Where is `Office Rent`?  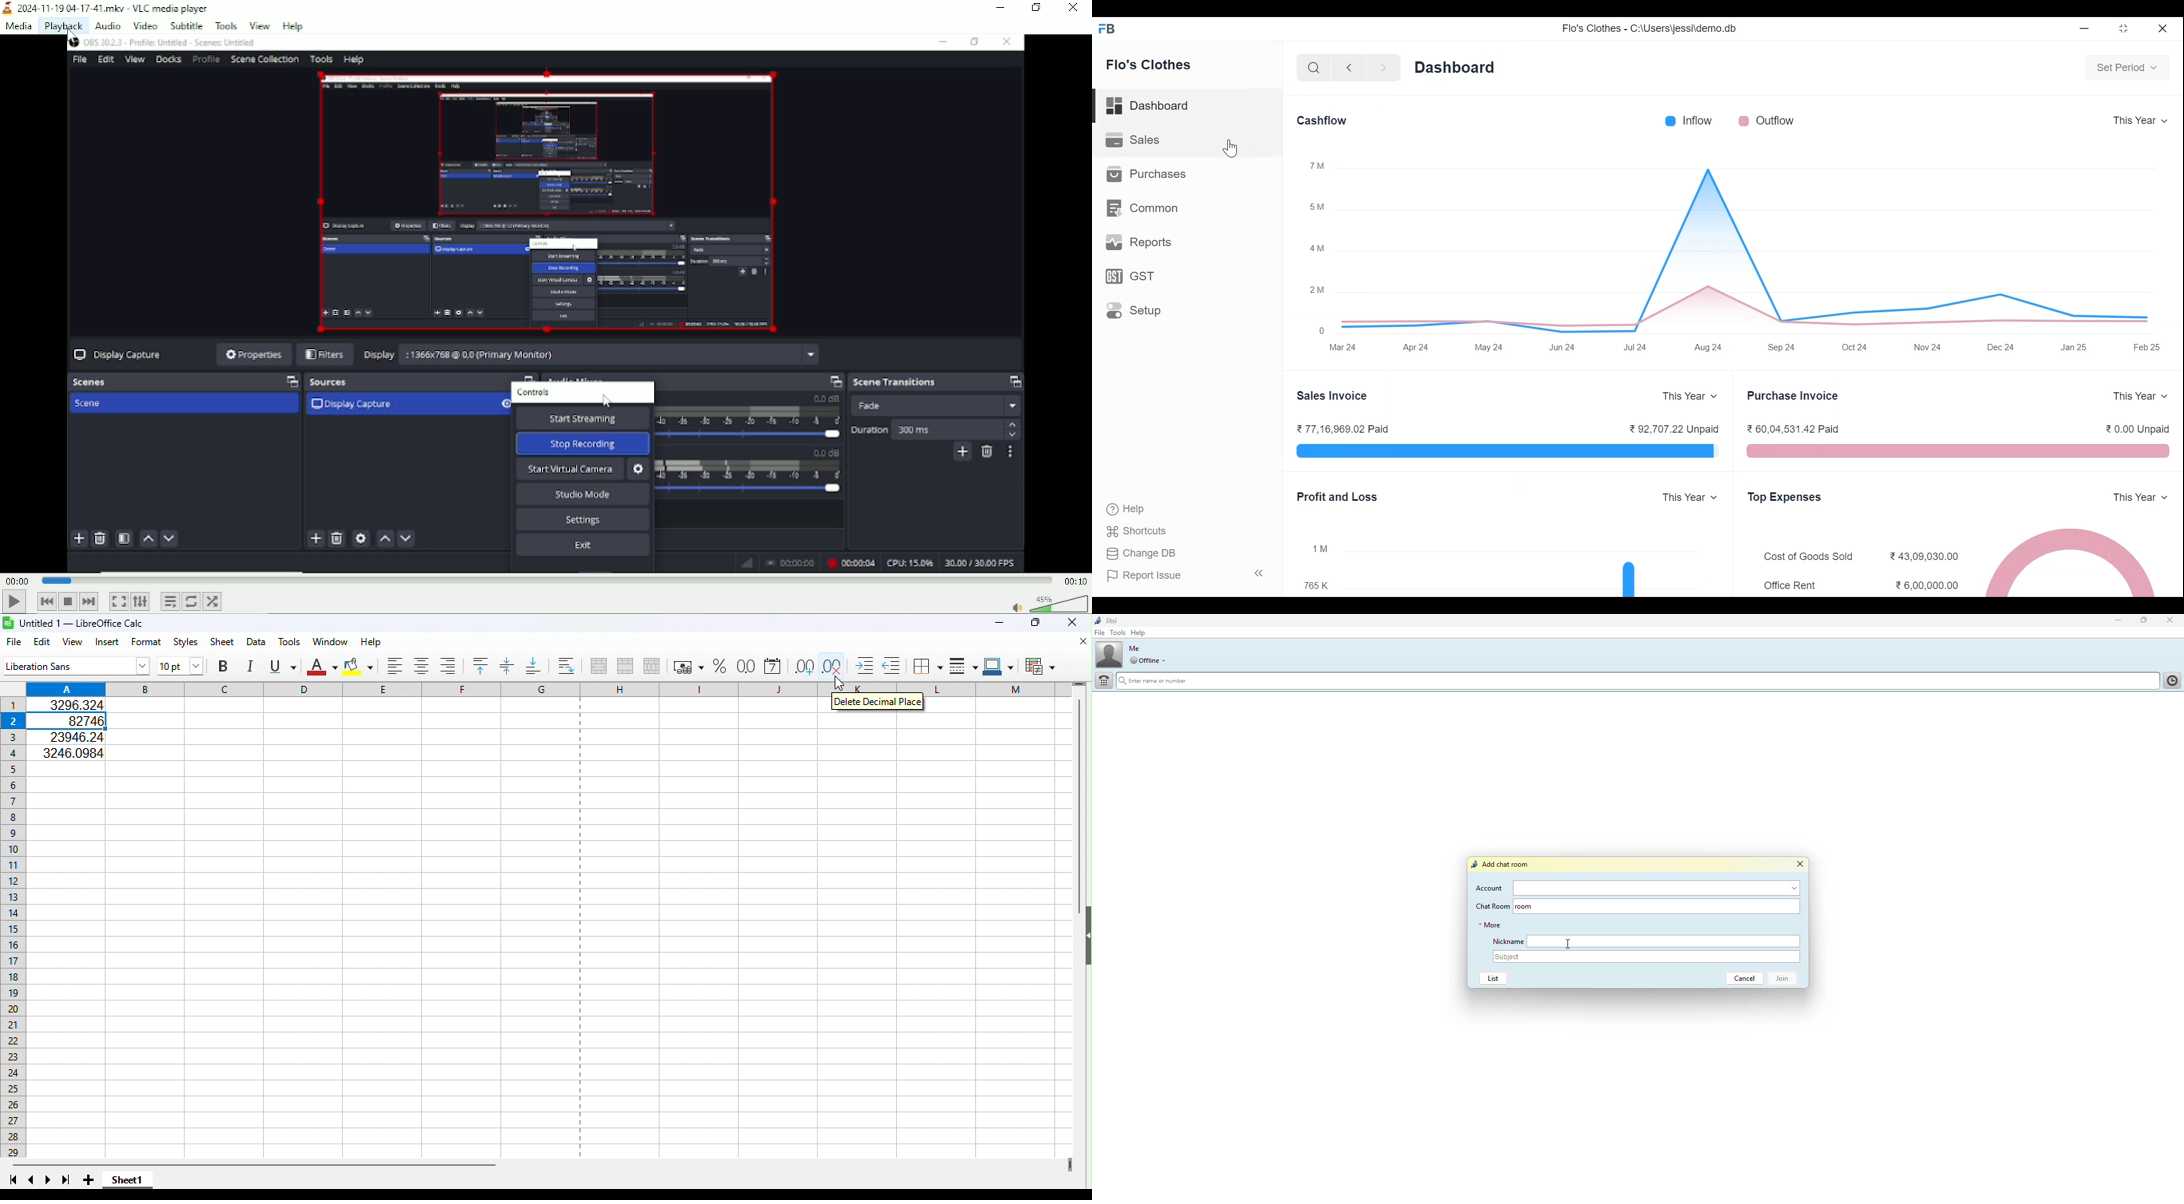 Office Rent is located at coordinates (1791, 586).